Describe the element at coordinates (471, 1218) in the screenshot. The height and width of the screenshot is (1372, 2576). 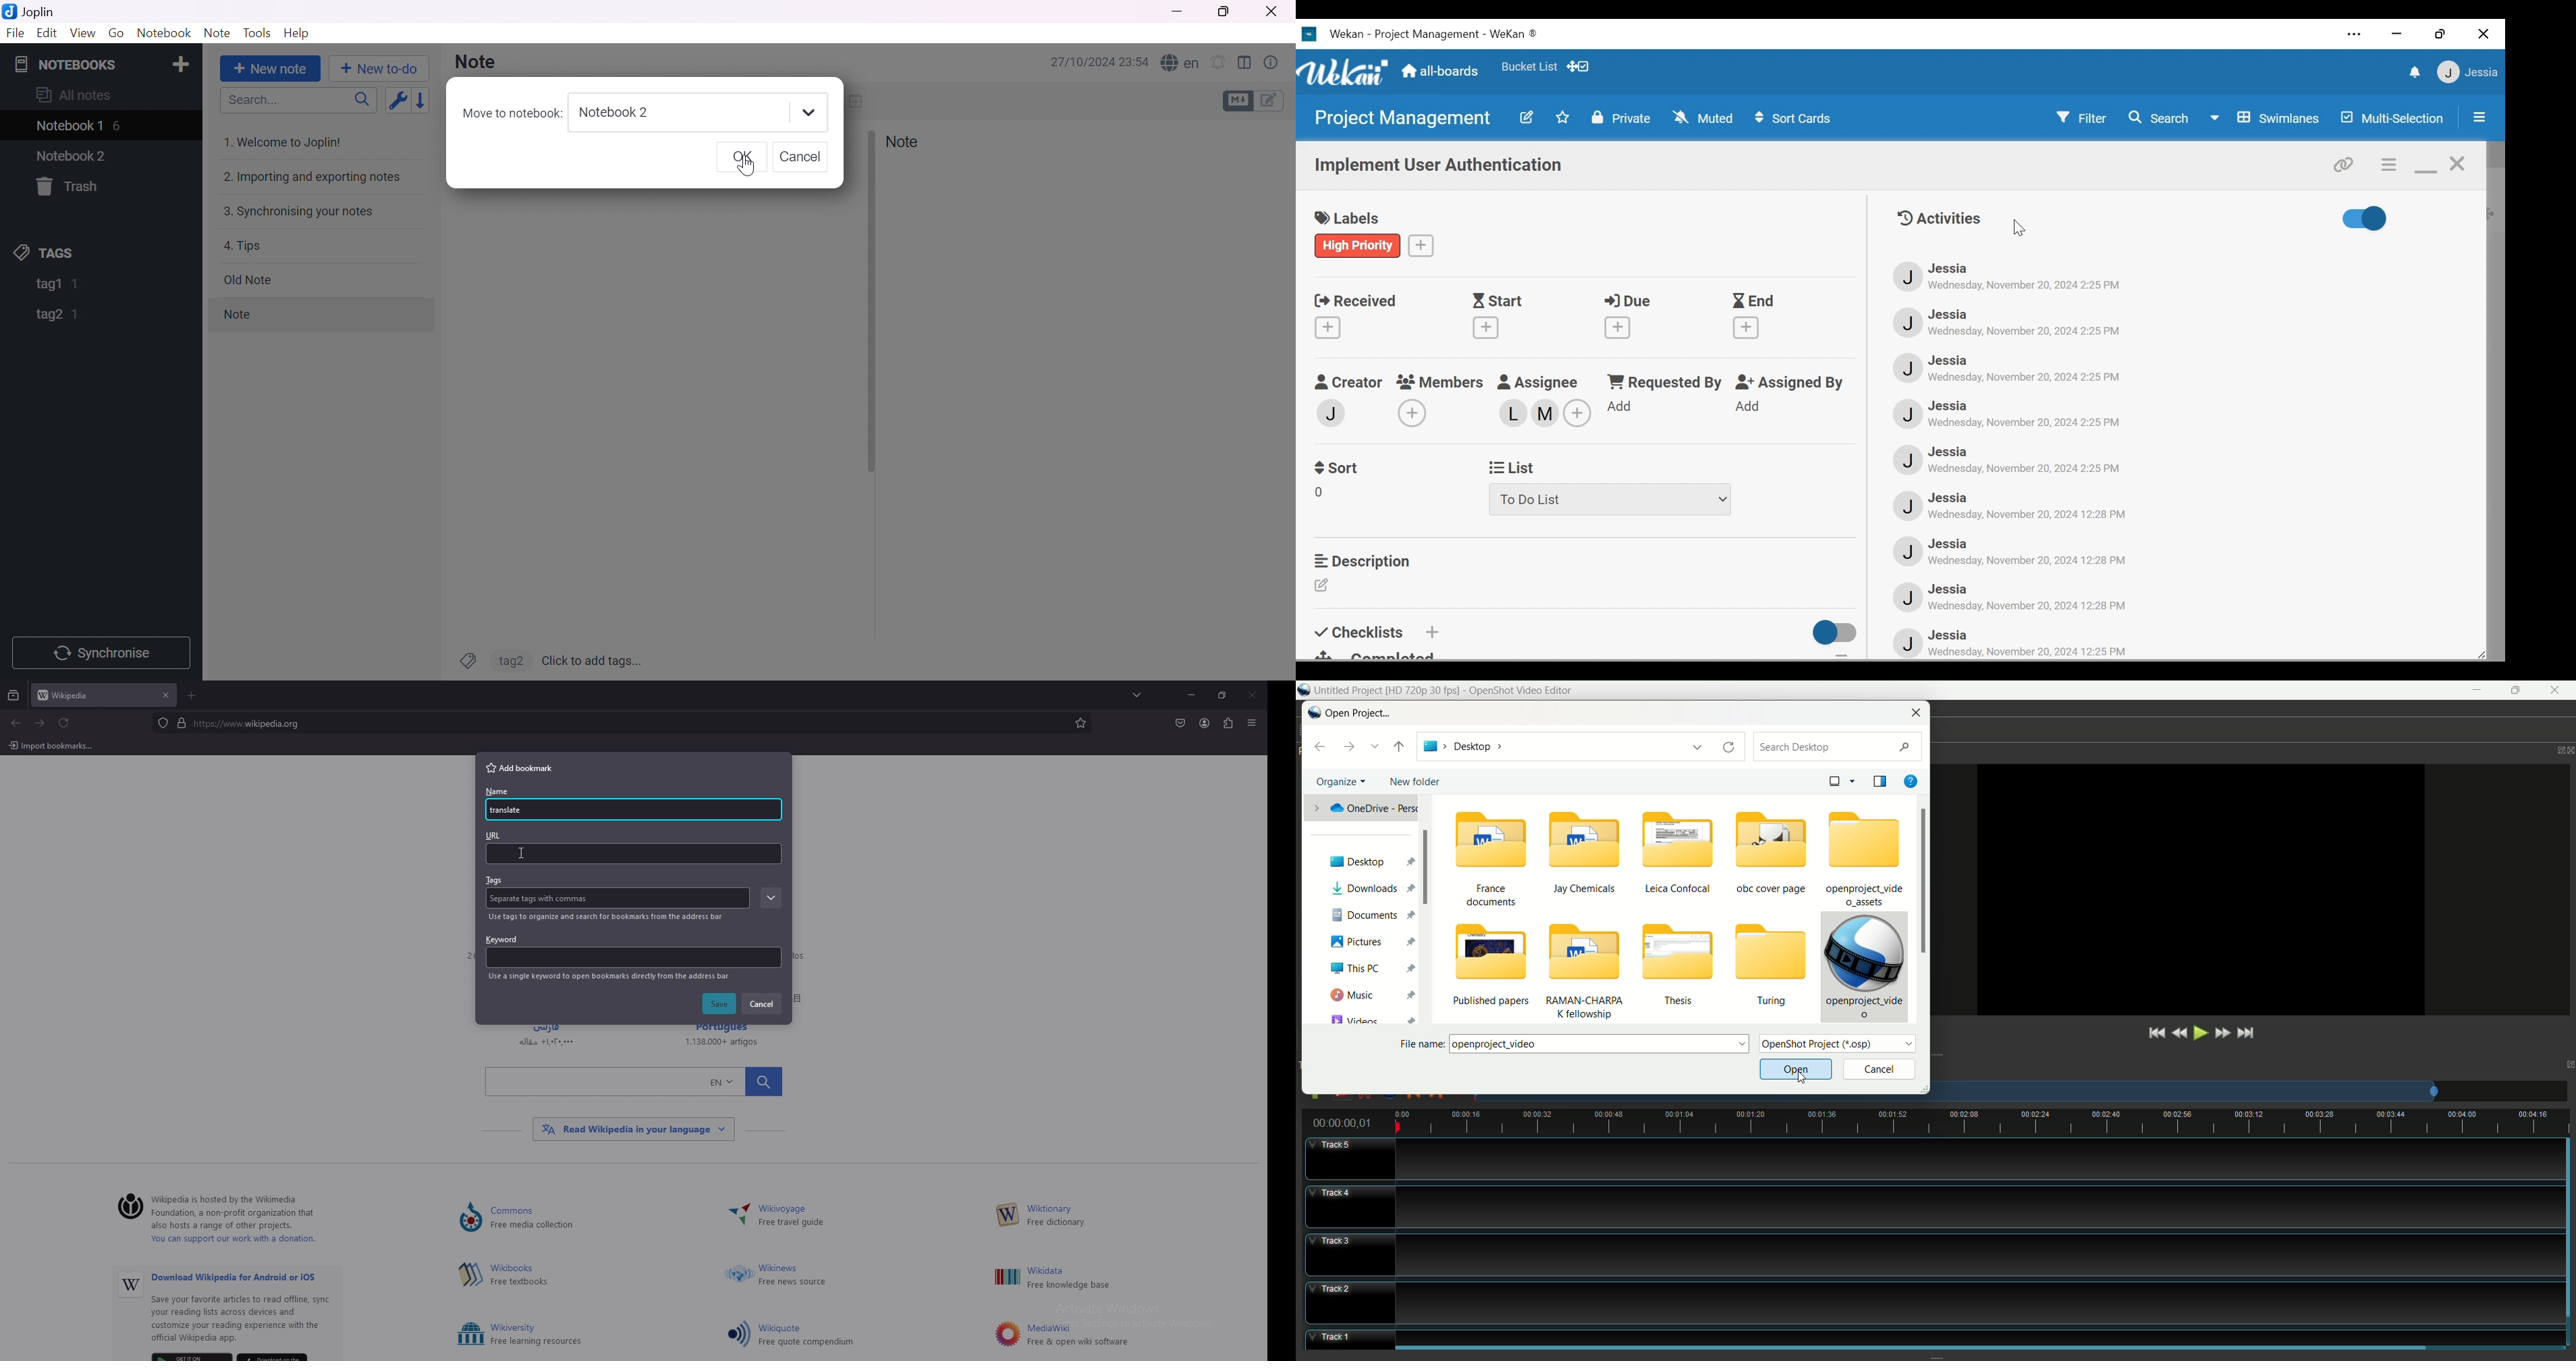
I see `` at that location.